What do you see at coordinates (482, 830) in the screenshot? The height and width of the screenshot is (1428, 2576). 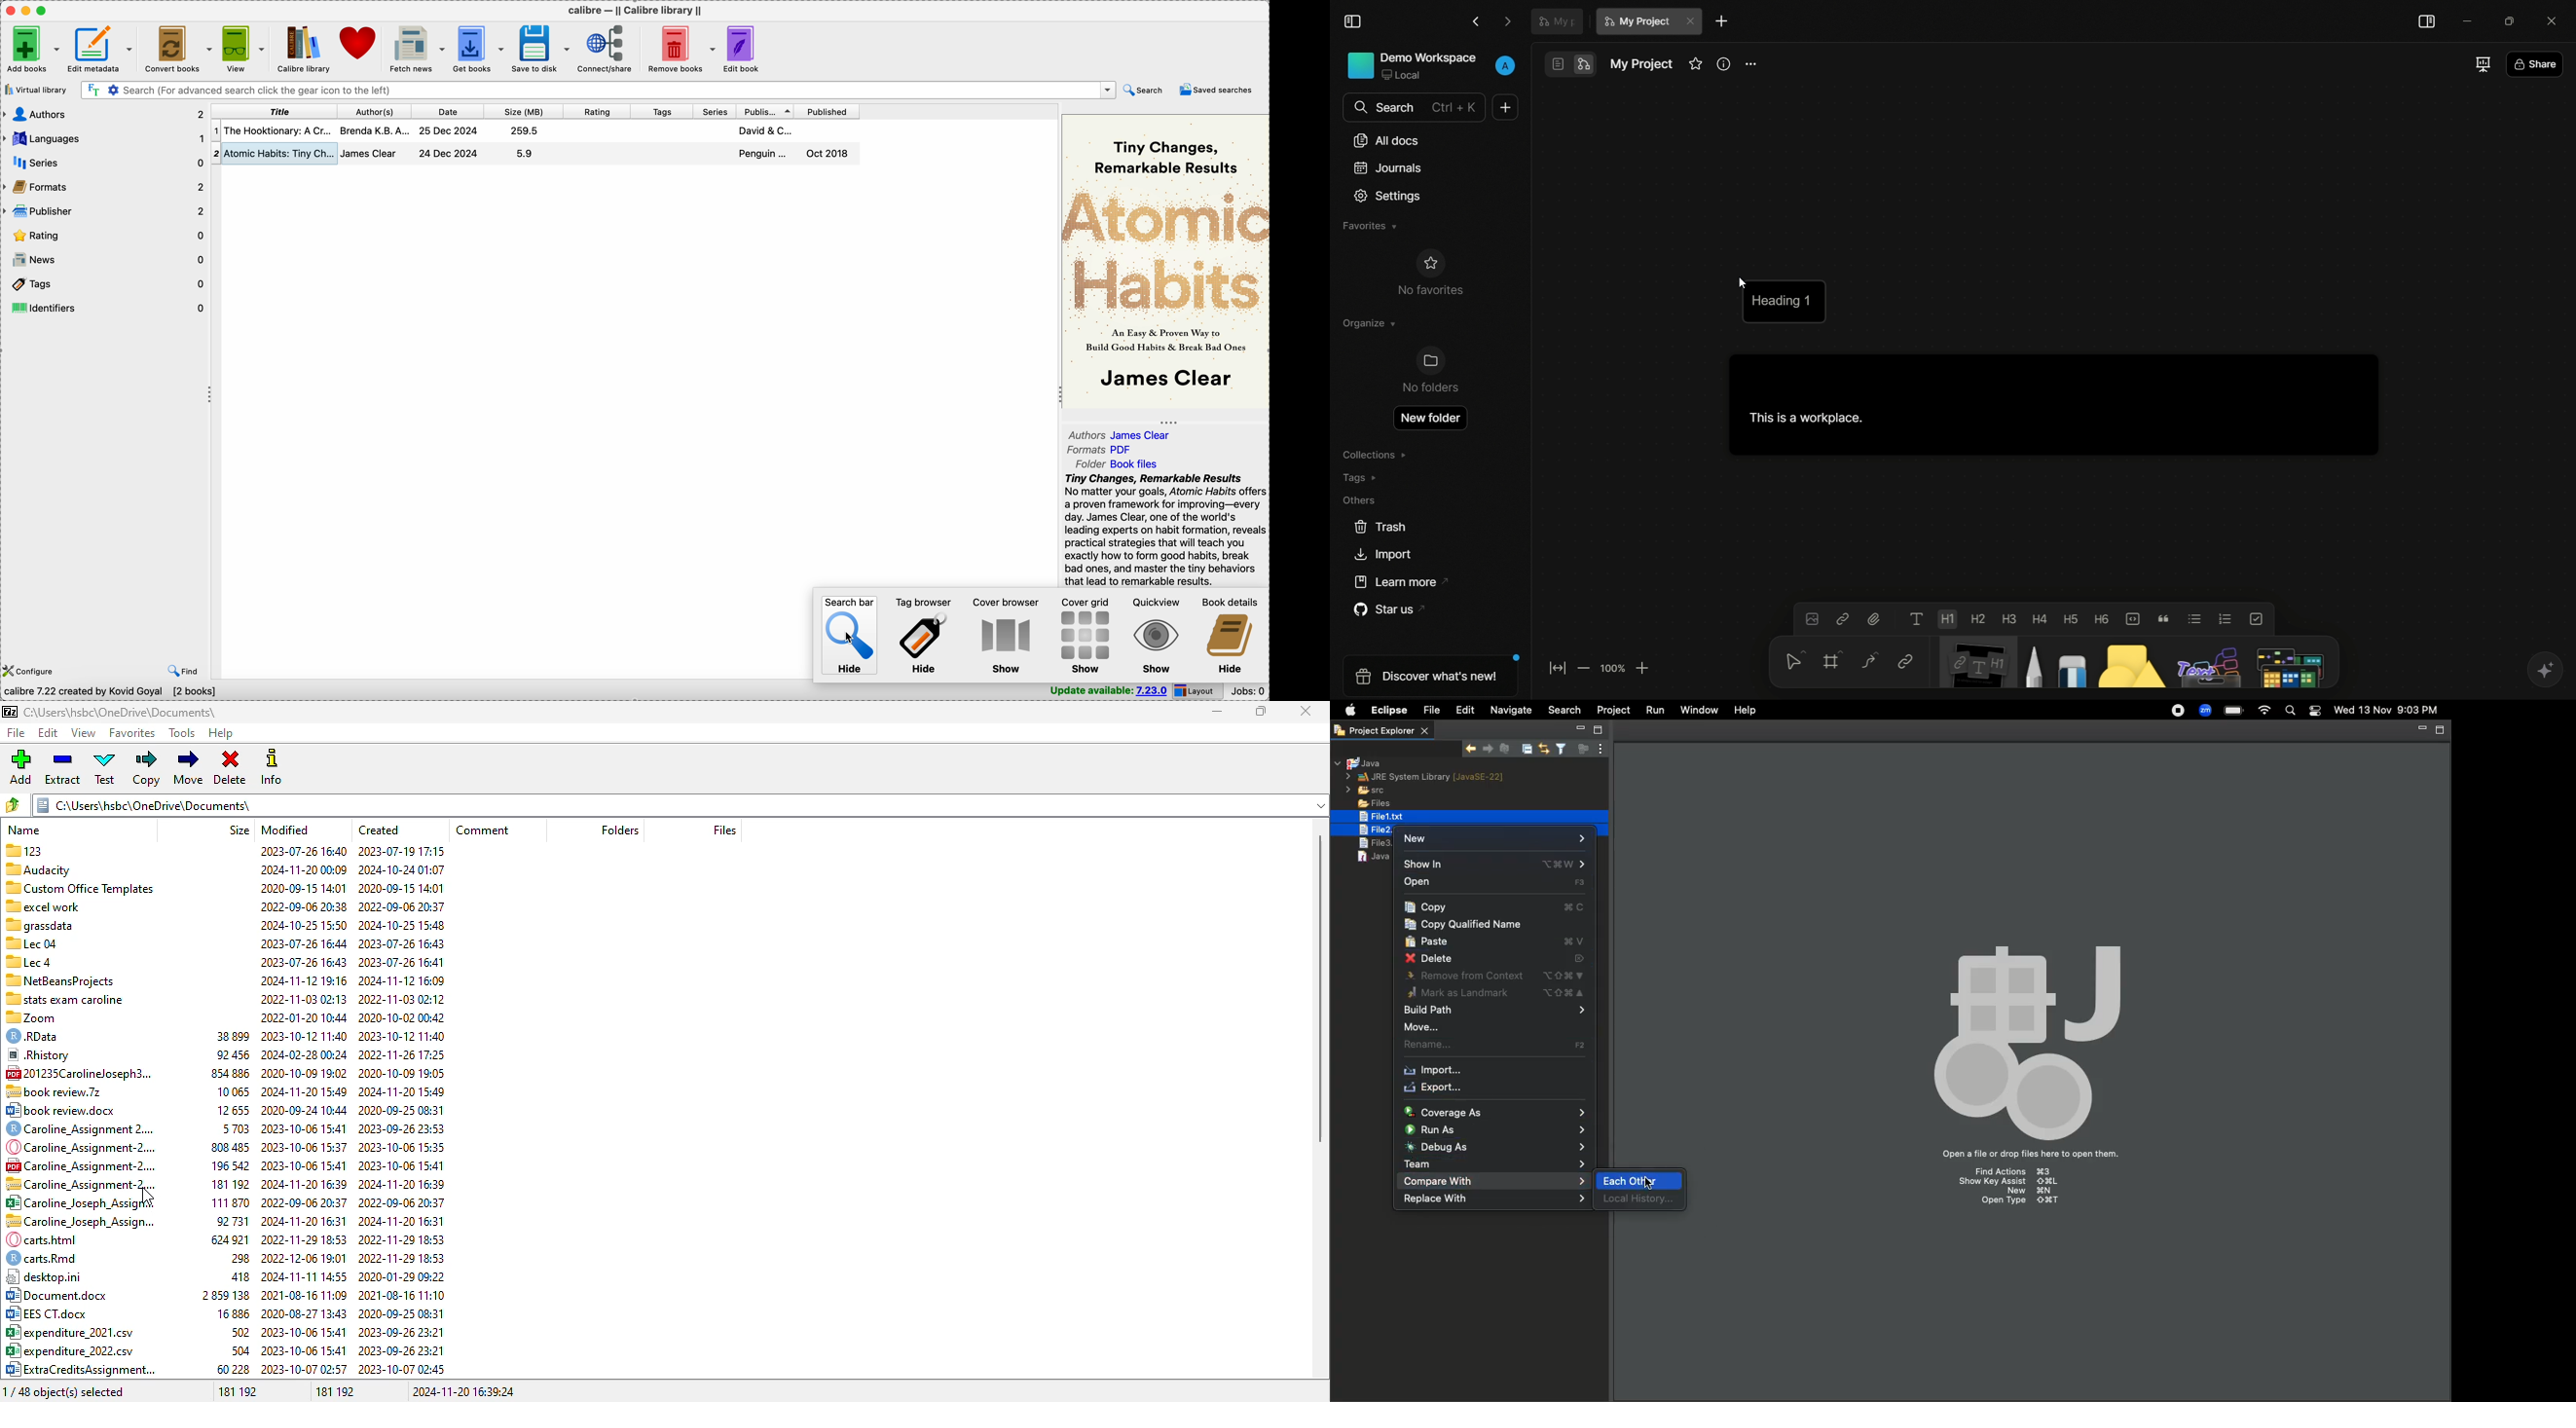 I see `comment` at bounding box center [482, 830].